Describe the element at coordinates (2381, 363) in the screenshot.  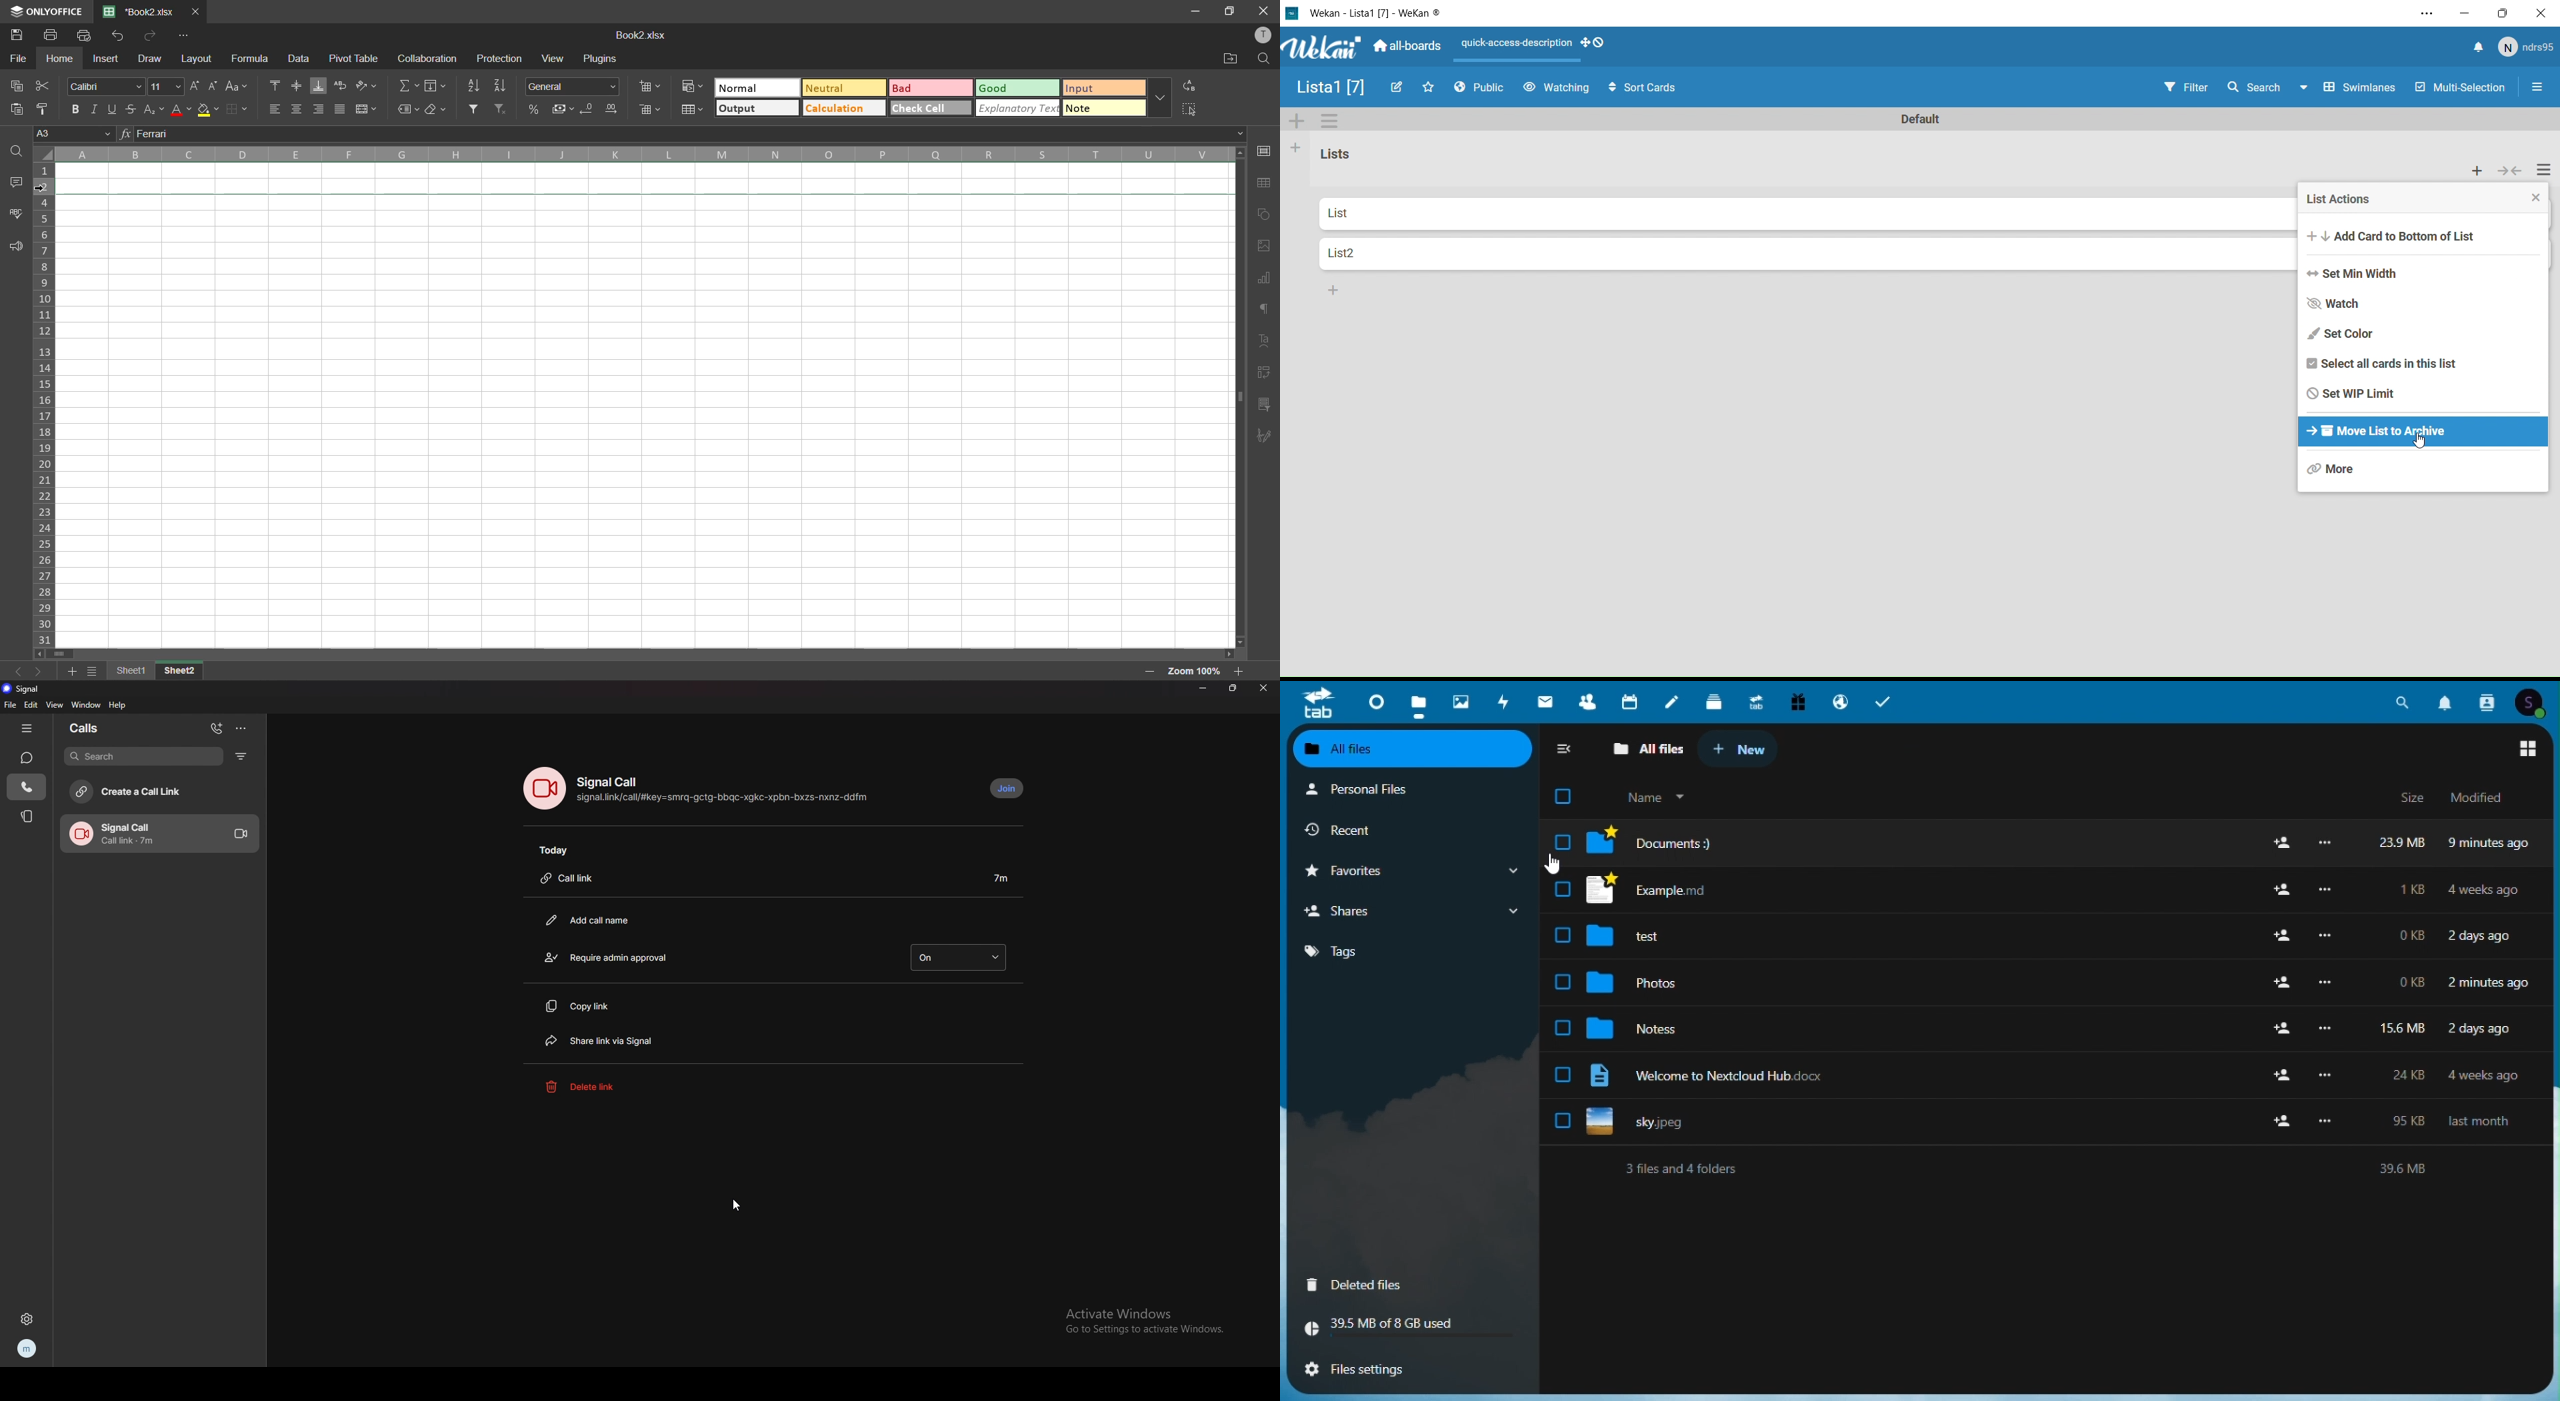
I see `Select all cards in this list` at that location.